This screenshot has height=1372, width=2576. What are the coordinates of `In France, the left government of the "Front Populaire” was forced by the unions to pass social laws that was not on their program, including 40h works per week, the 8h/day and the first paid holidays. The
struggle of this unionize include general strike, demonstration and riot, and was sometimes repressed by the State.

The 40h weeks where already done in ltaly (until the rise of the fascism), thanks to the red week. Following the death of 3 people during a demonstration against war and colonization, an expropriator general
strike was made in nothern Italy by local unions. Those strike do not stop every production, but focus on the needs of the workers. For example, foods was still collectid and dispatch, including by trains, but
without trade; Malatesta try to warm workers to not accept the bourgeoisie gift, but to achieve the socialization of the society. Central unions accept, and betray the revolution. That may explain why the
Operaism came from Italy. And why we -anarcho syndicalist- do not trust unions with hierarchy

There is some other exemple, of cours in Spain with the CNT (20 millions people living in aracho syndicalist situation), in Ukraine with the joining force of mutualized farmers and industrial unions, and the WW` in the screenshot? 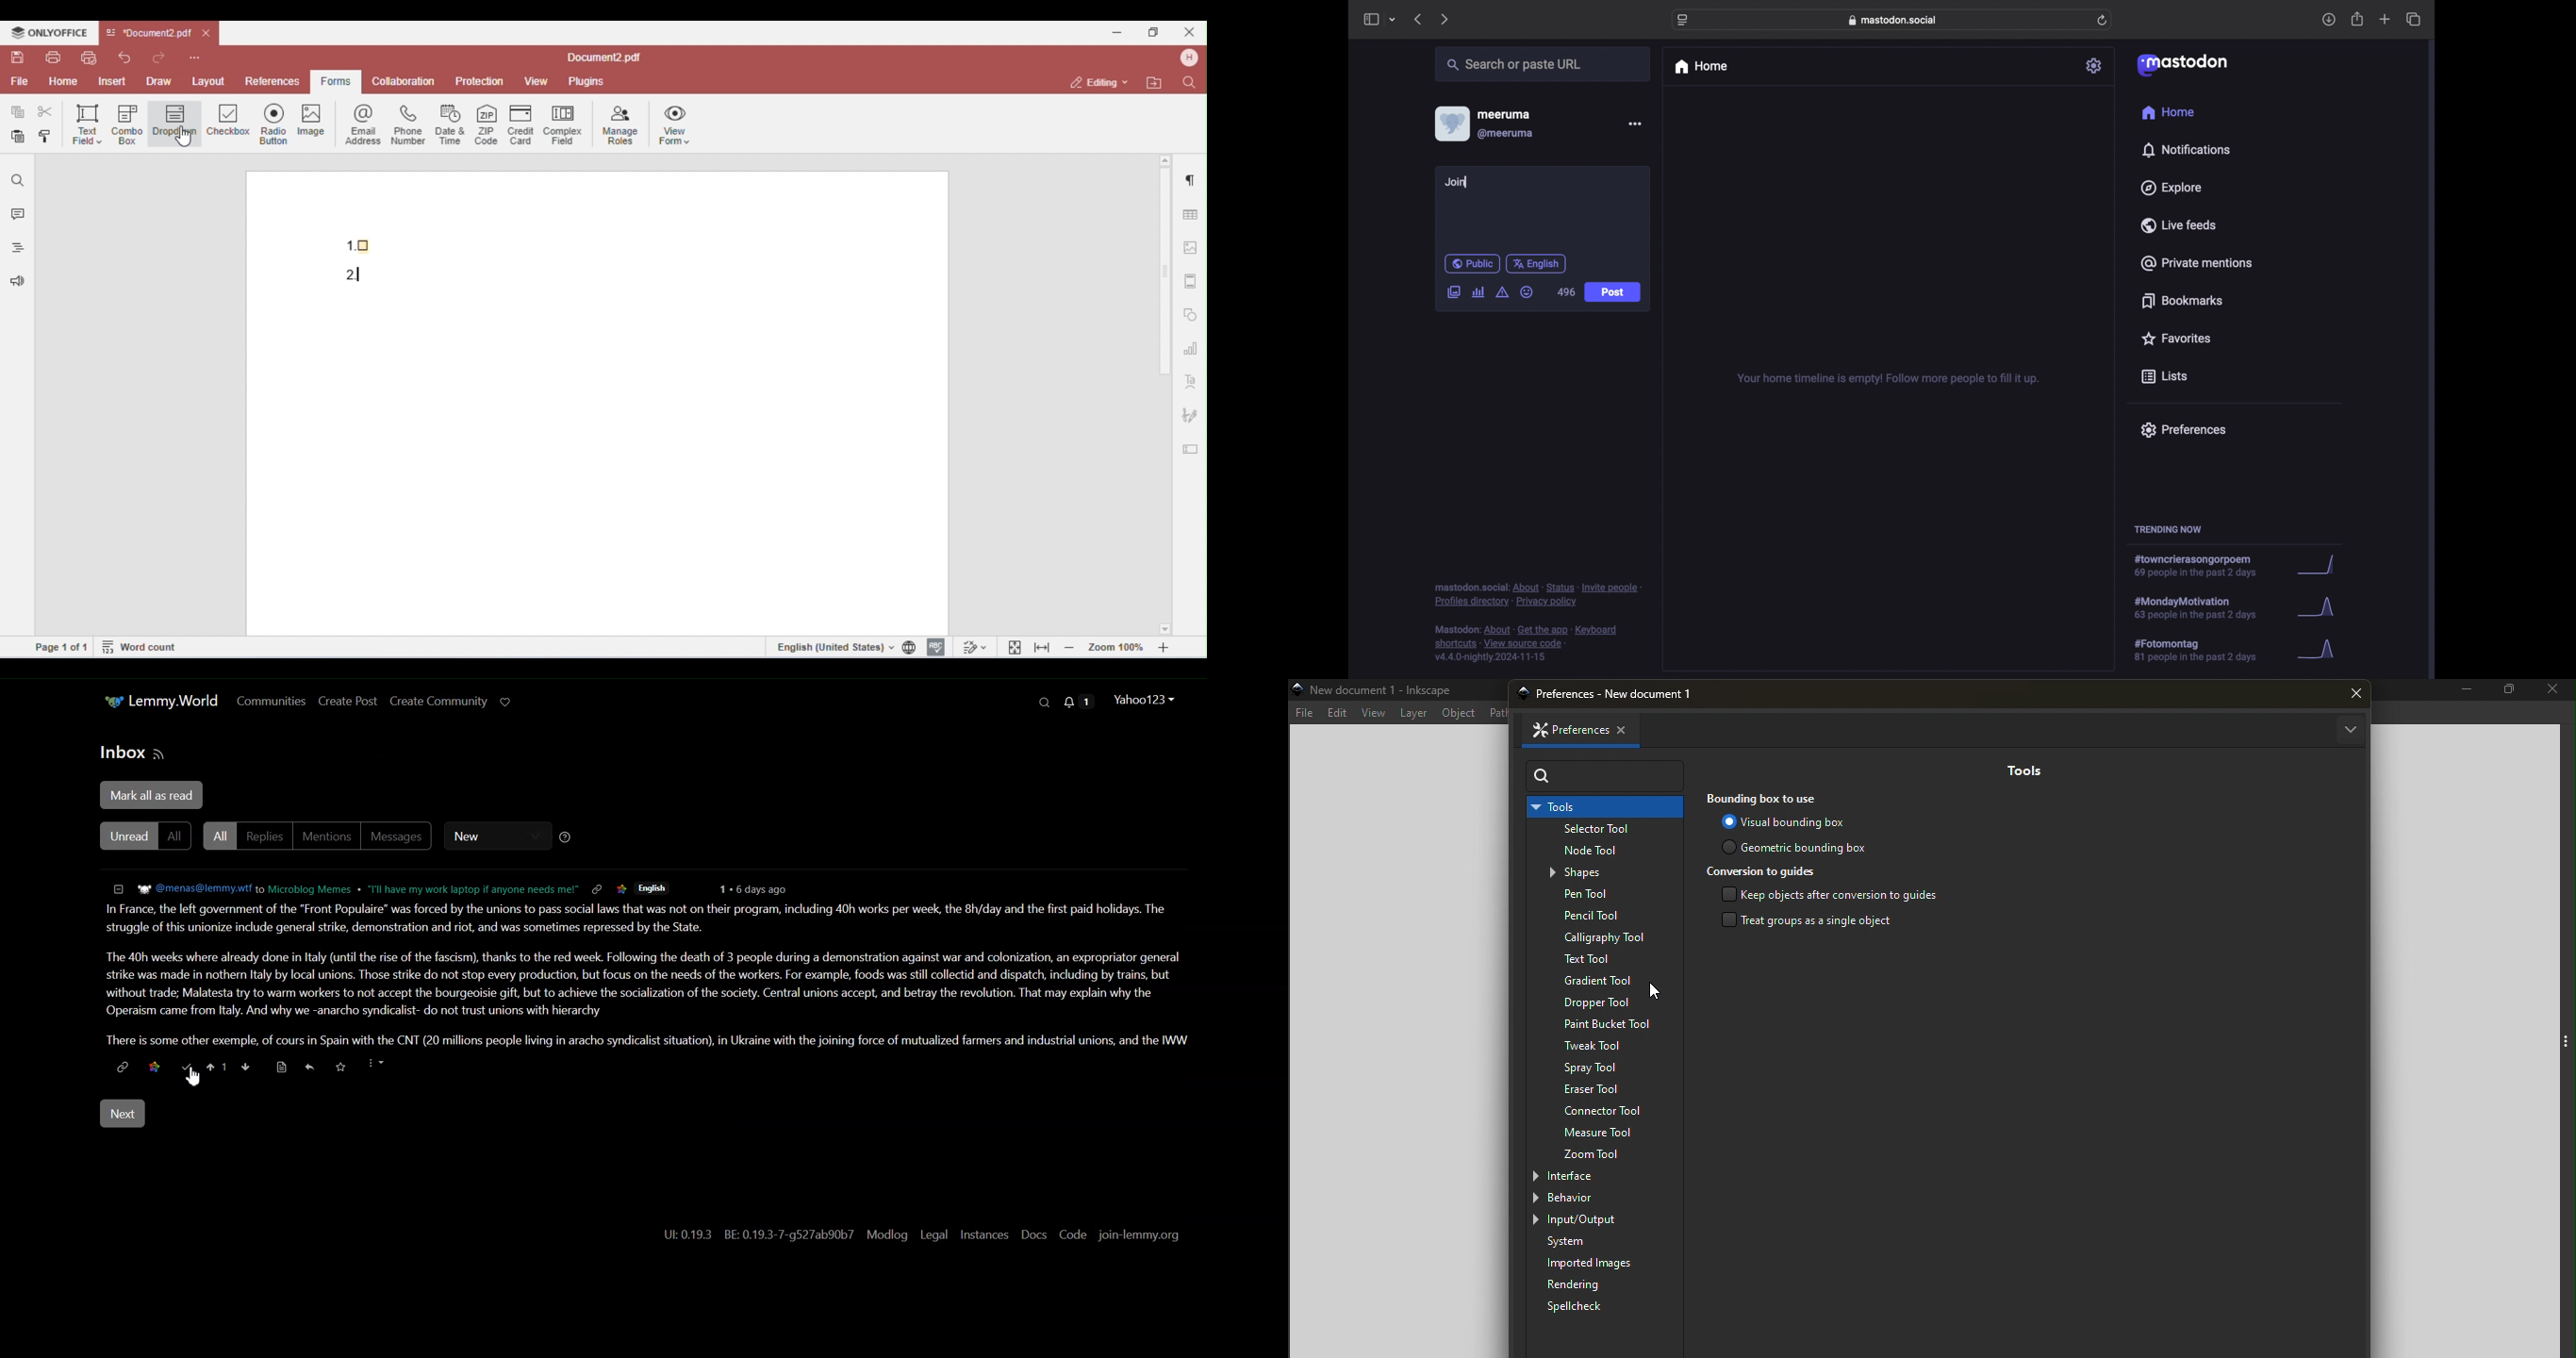 It's located at (616, 974).